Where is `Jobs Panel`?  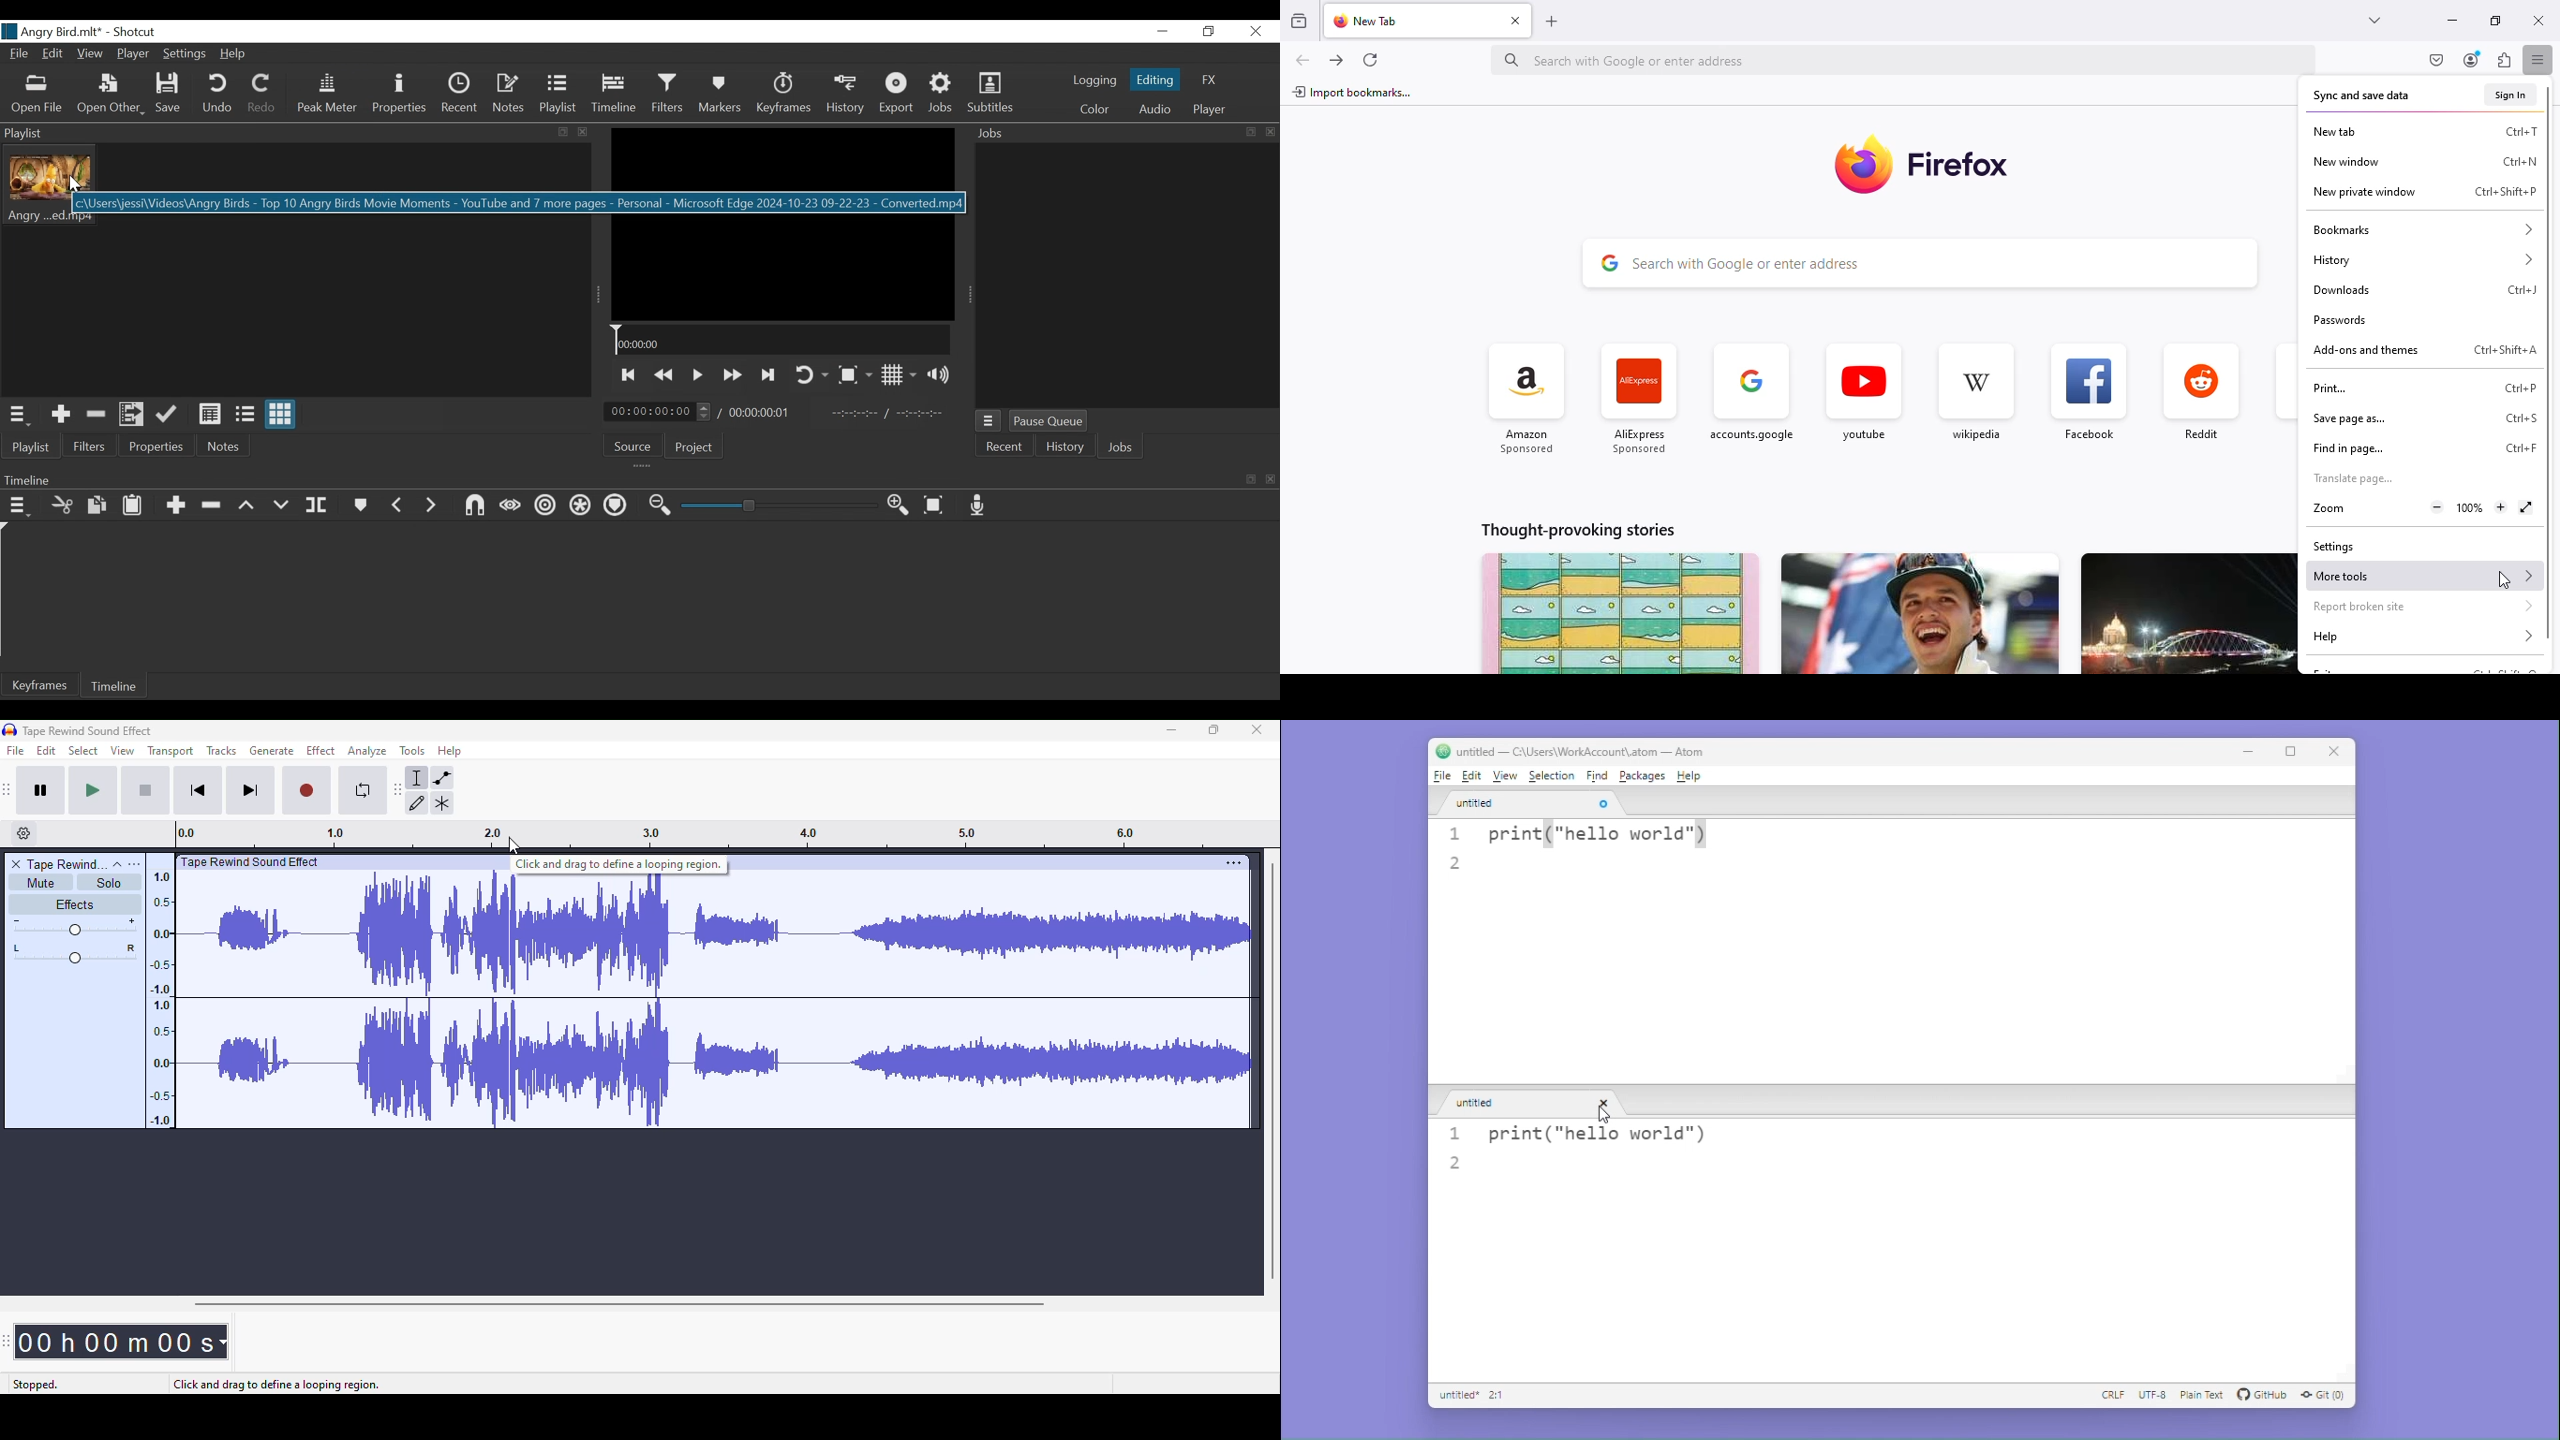
Jobs Panel is located at coordinates (1127, 131).